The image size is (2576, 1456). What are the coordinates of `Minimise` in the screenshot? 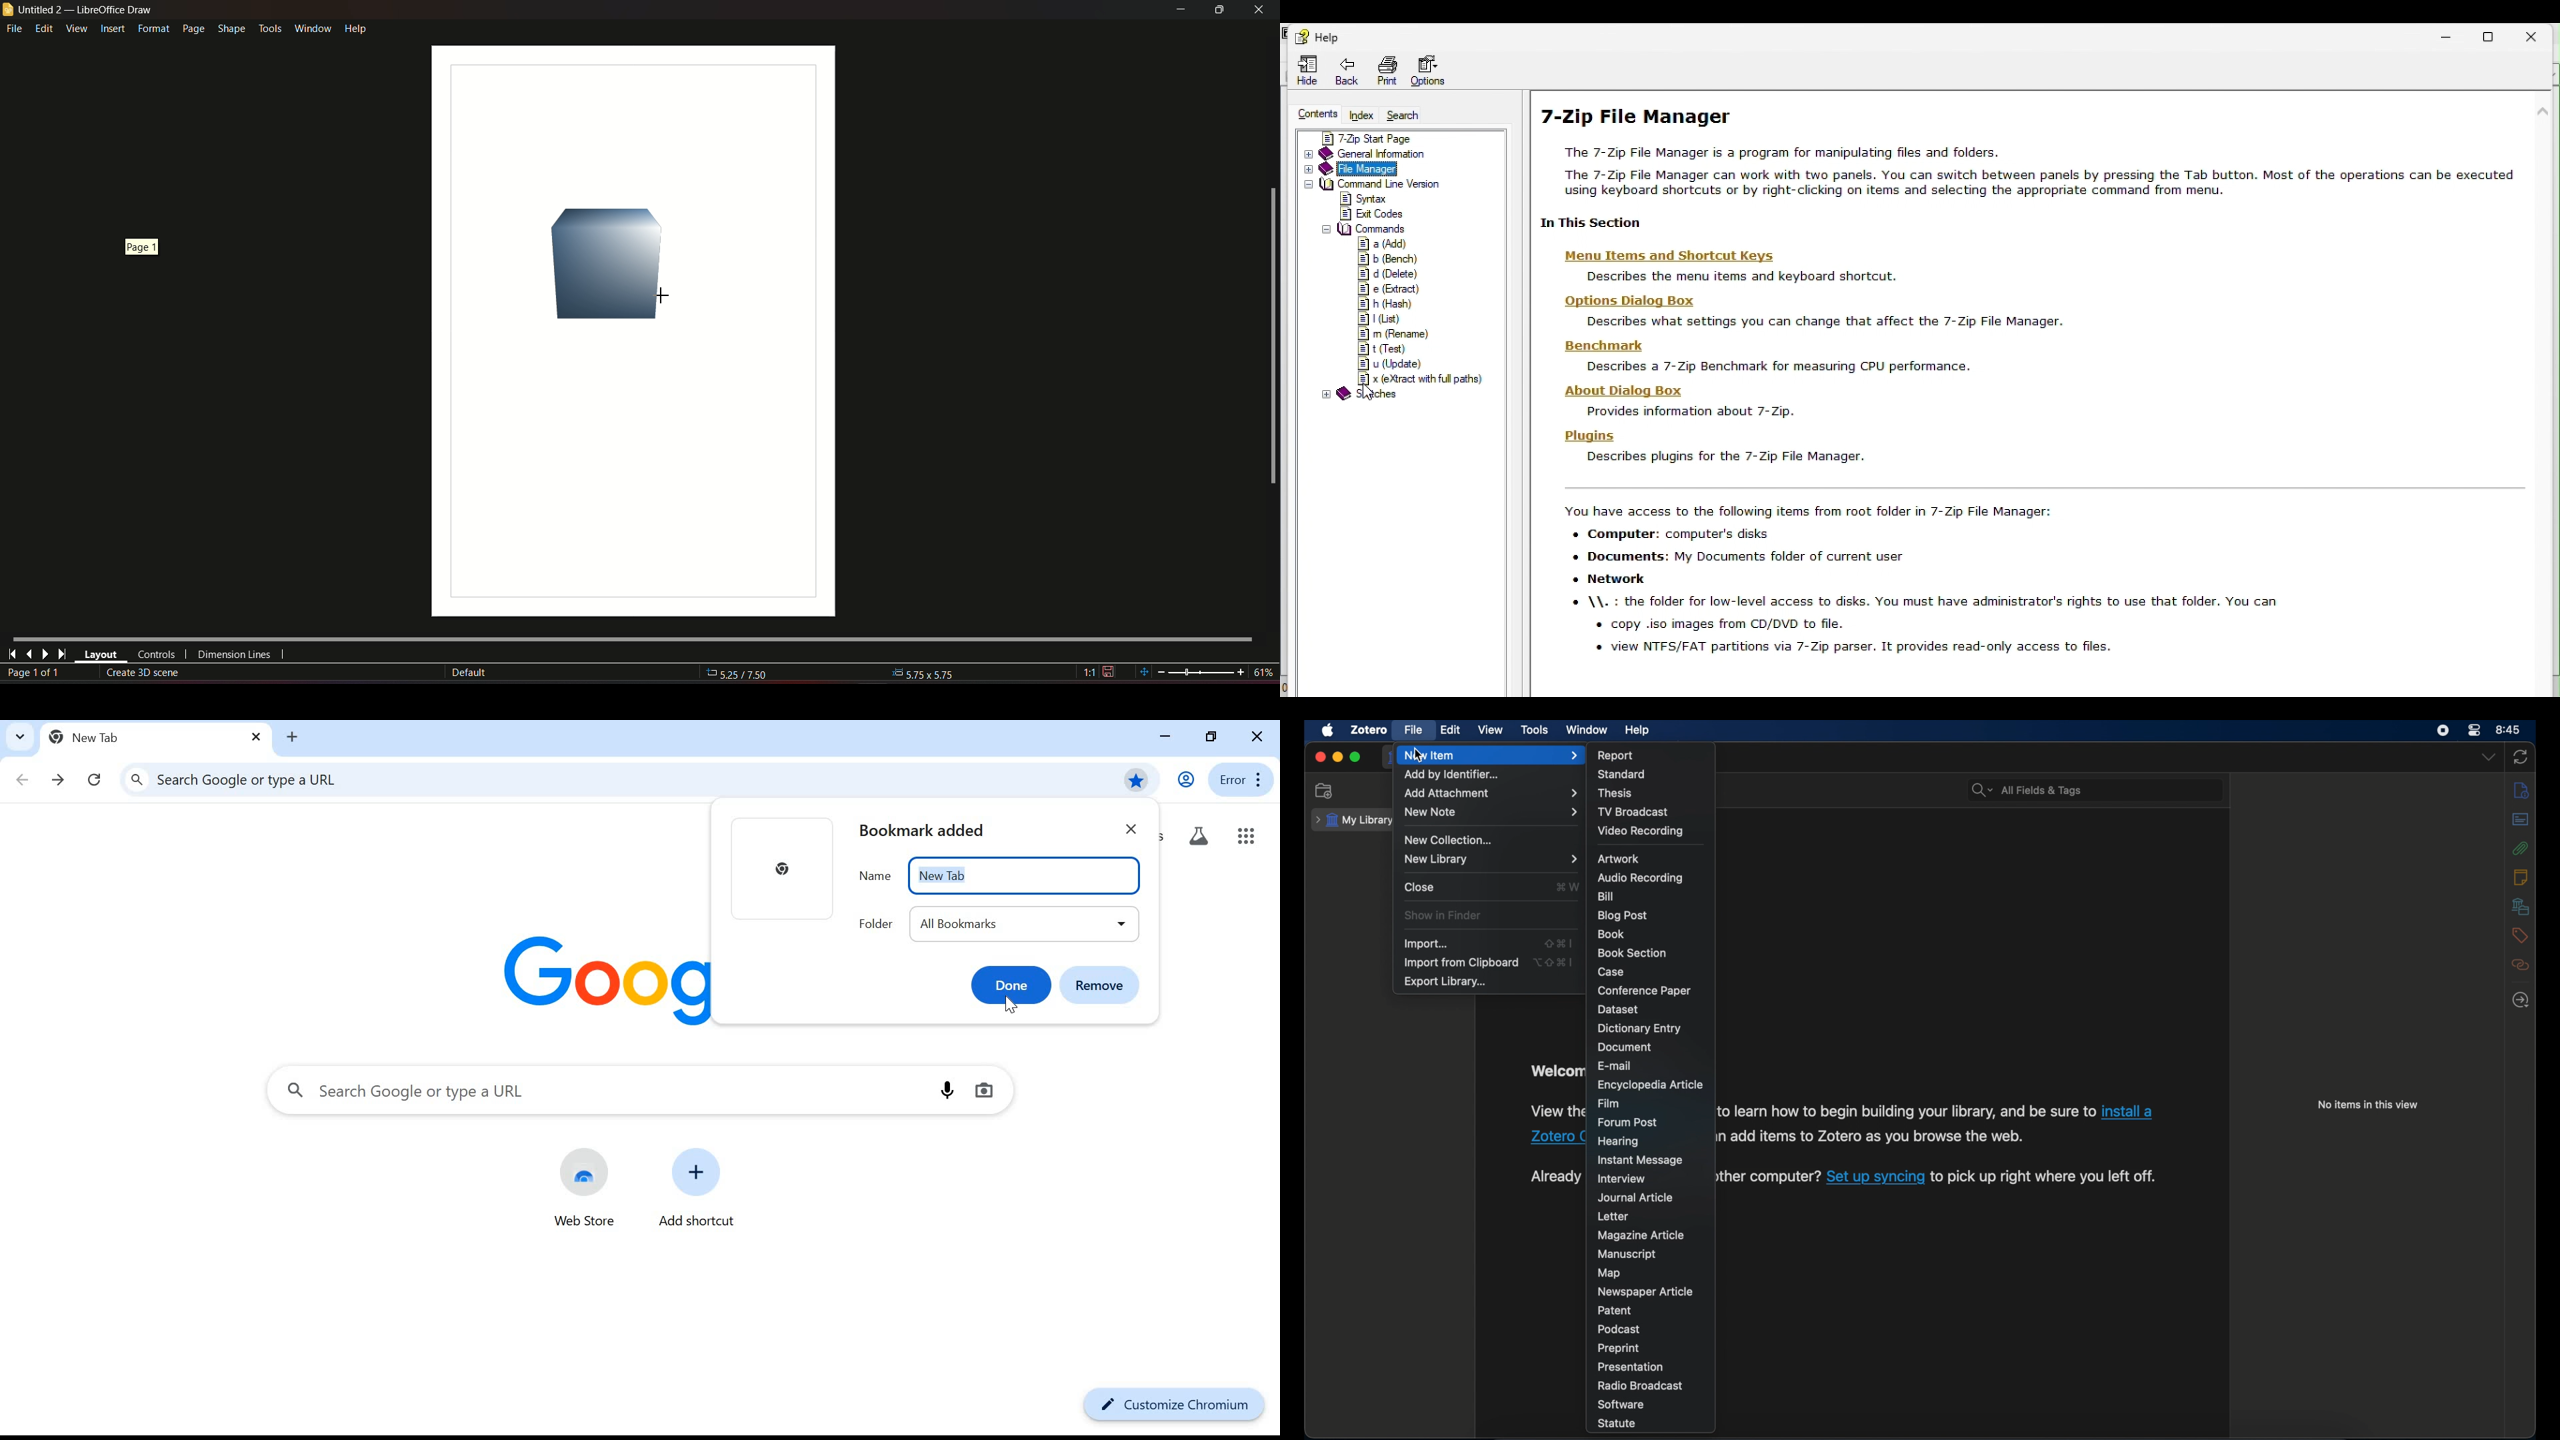 It's located at (2436, 34).